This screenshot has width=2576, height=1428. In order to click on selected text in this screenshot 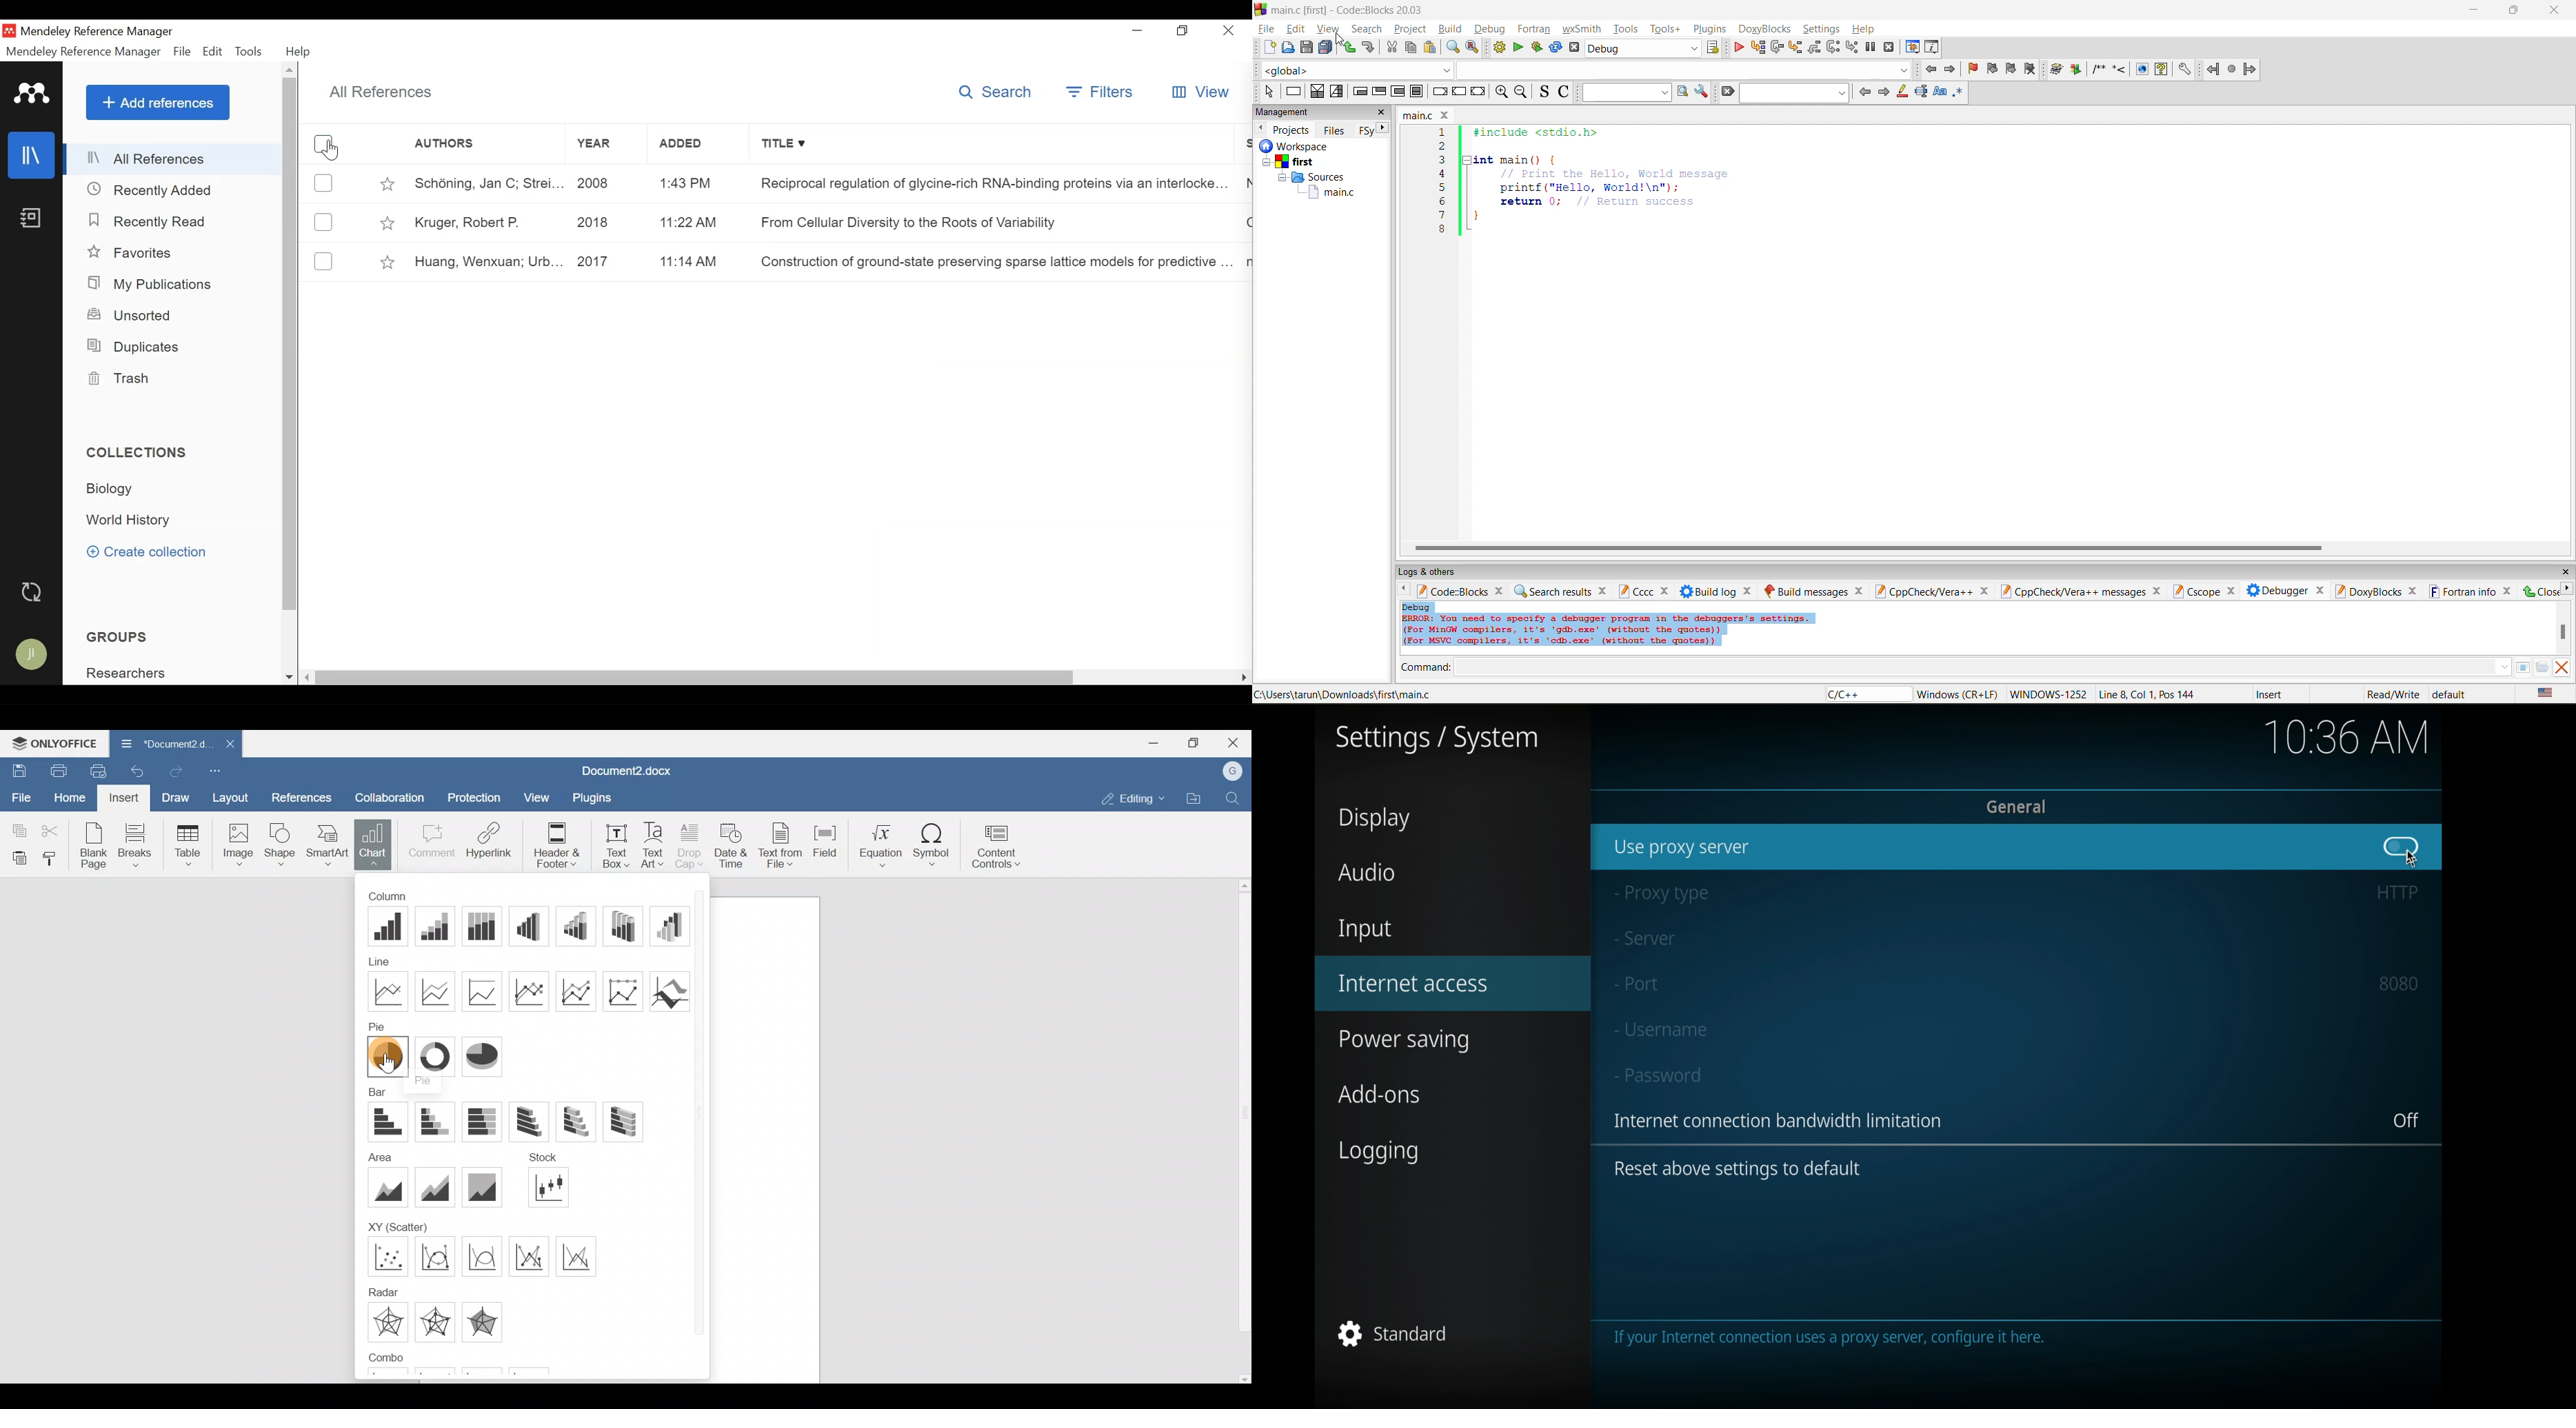, I will do `click(1921, 91)`.